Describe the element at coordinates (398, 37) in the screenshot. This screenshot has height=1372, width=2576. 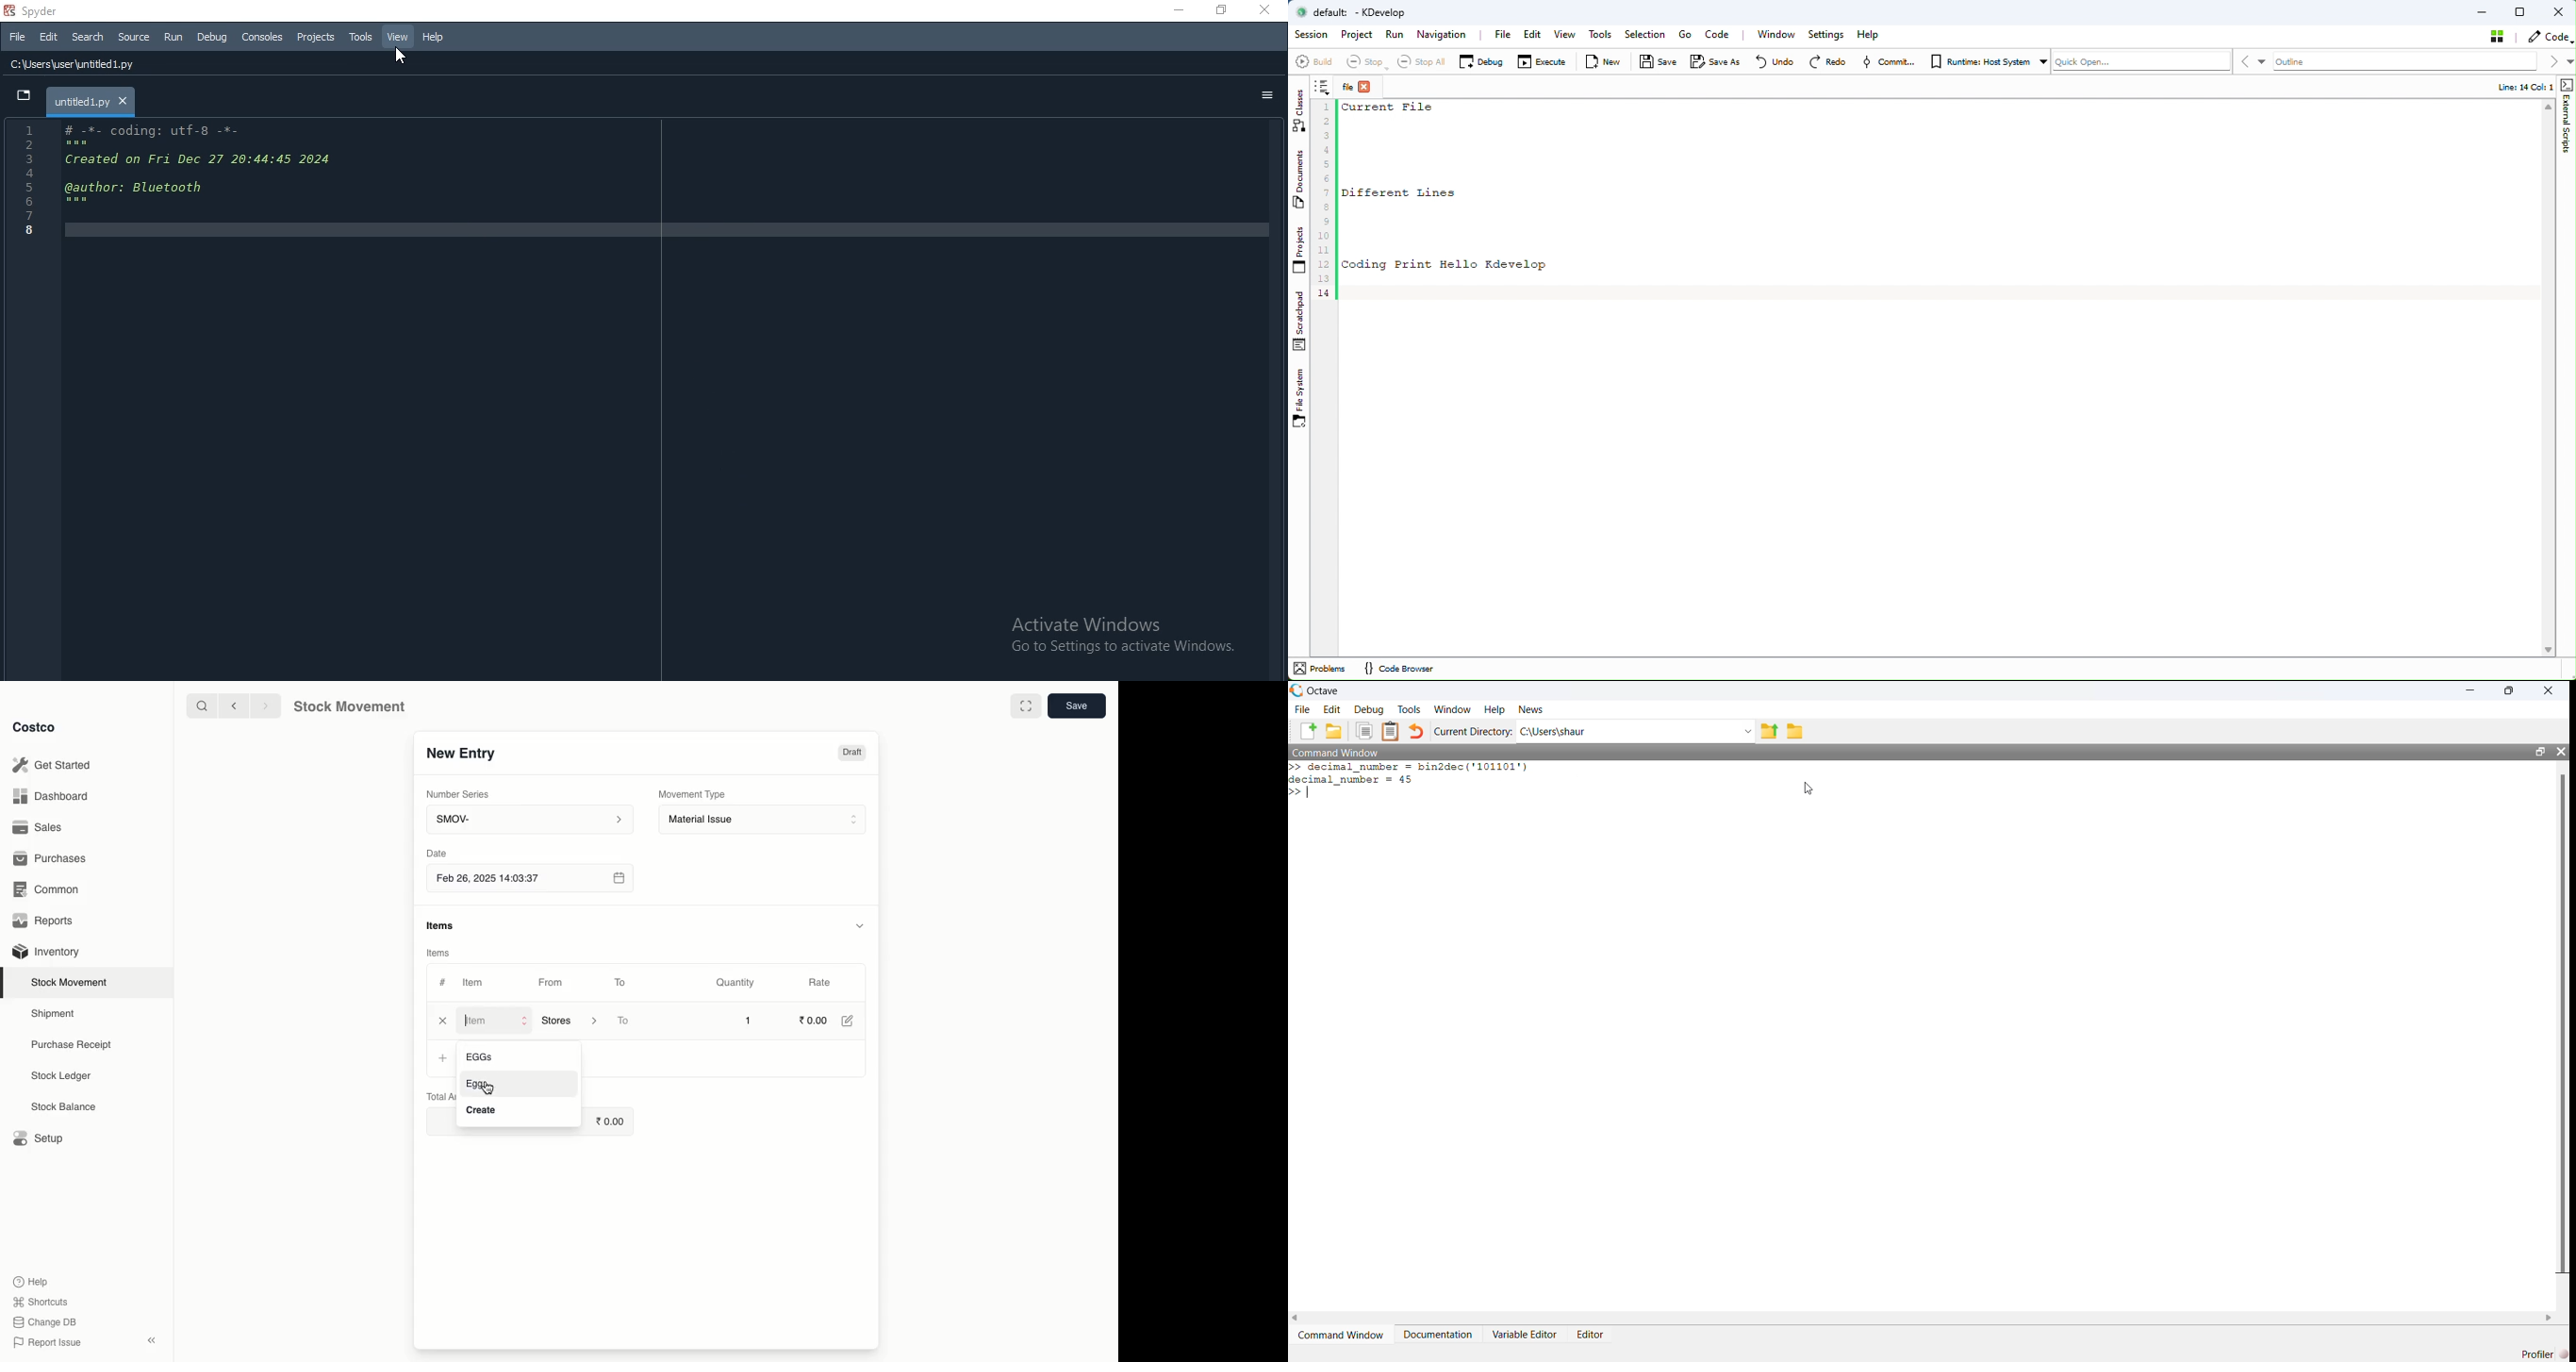
I see `View` at that location.